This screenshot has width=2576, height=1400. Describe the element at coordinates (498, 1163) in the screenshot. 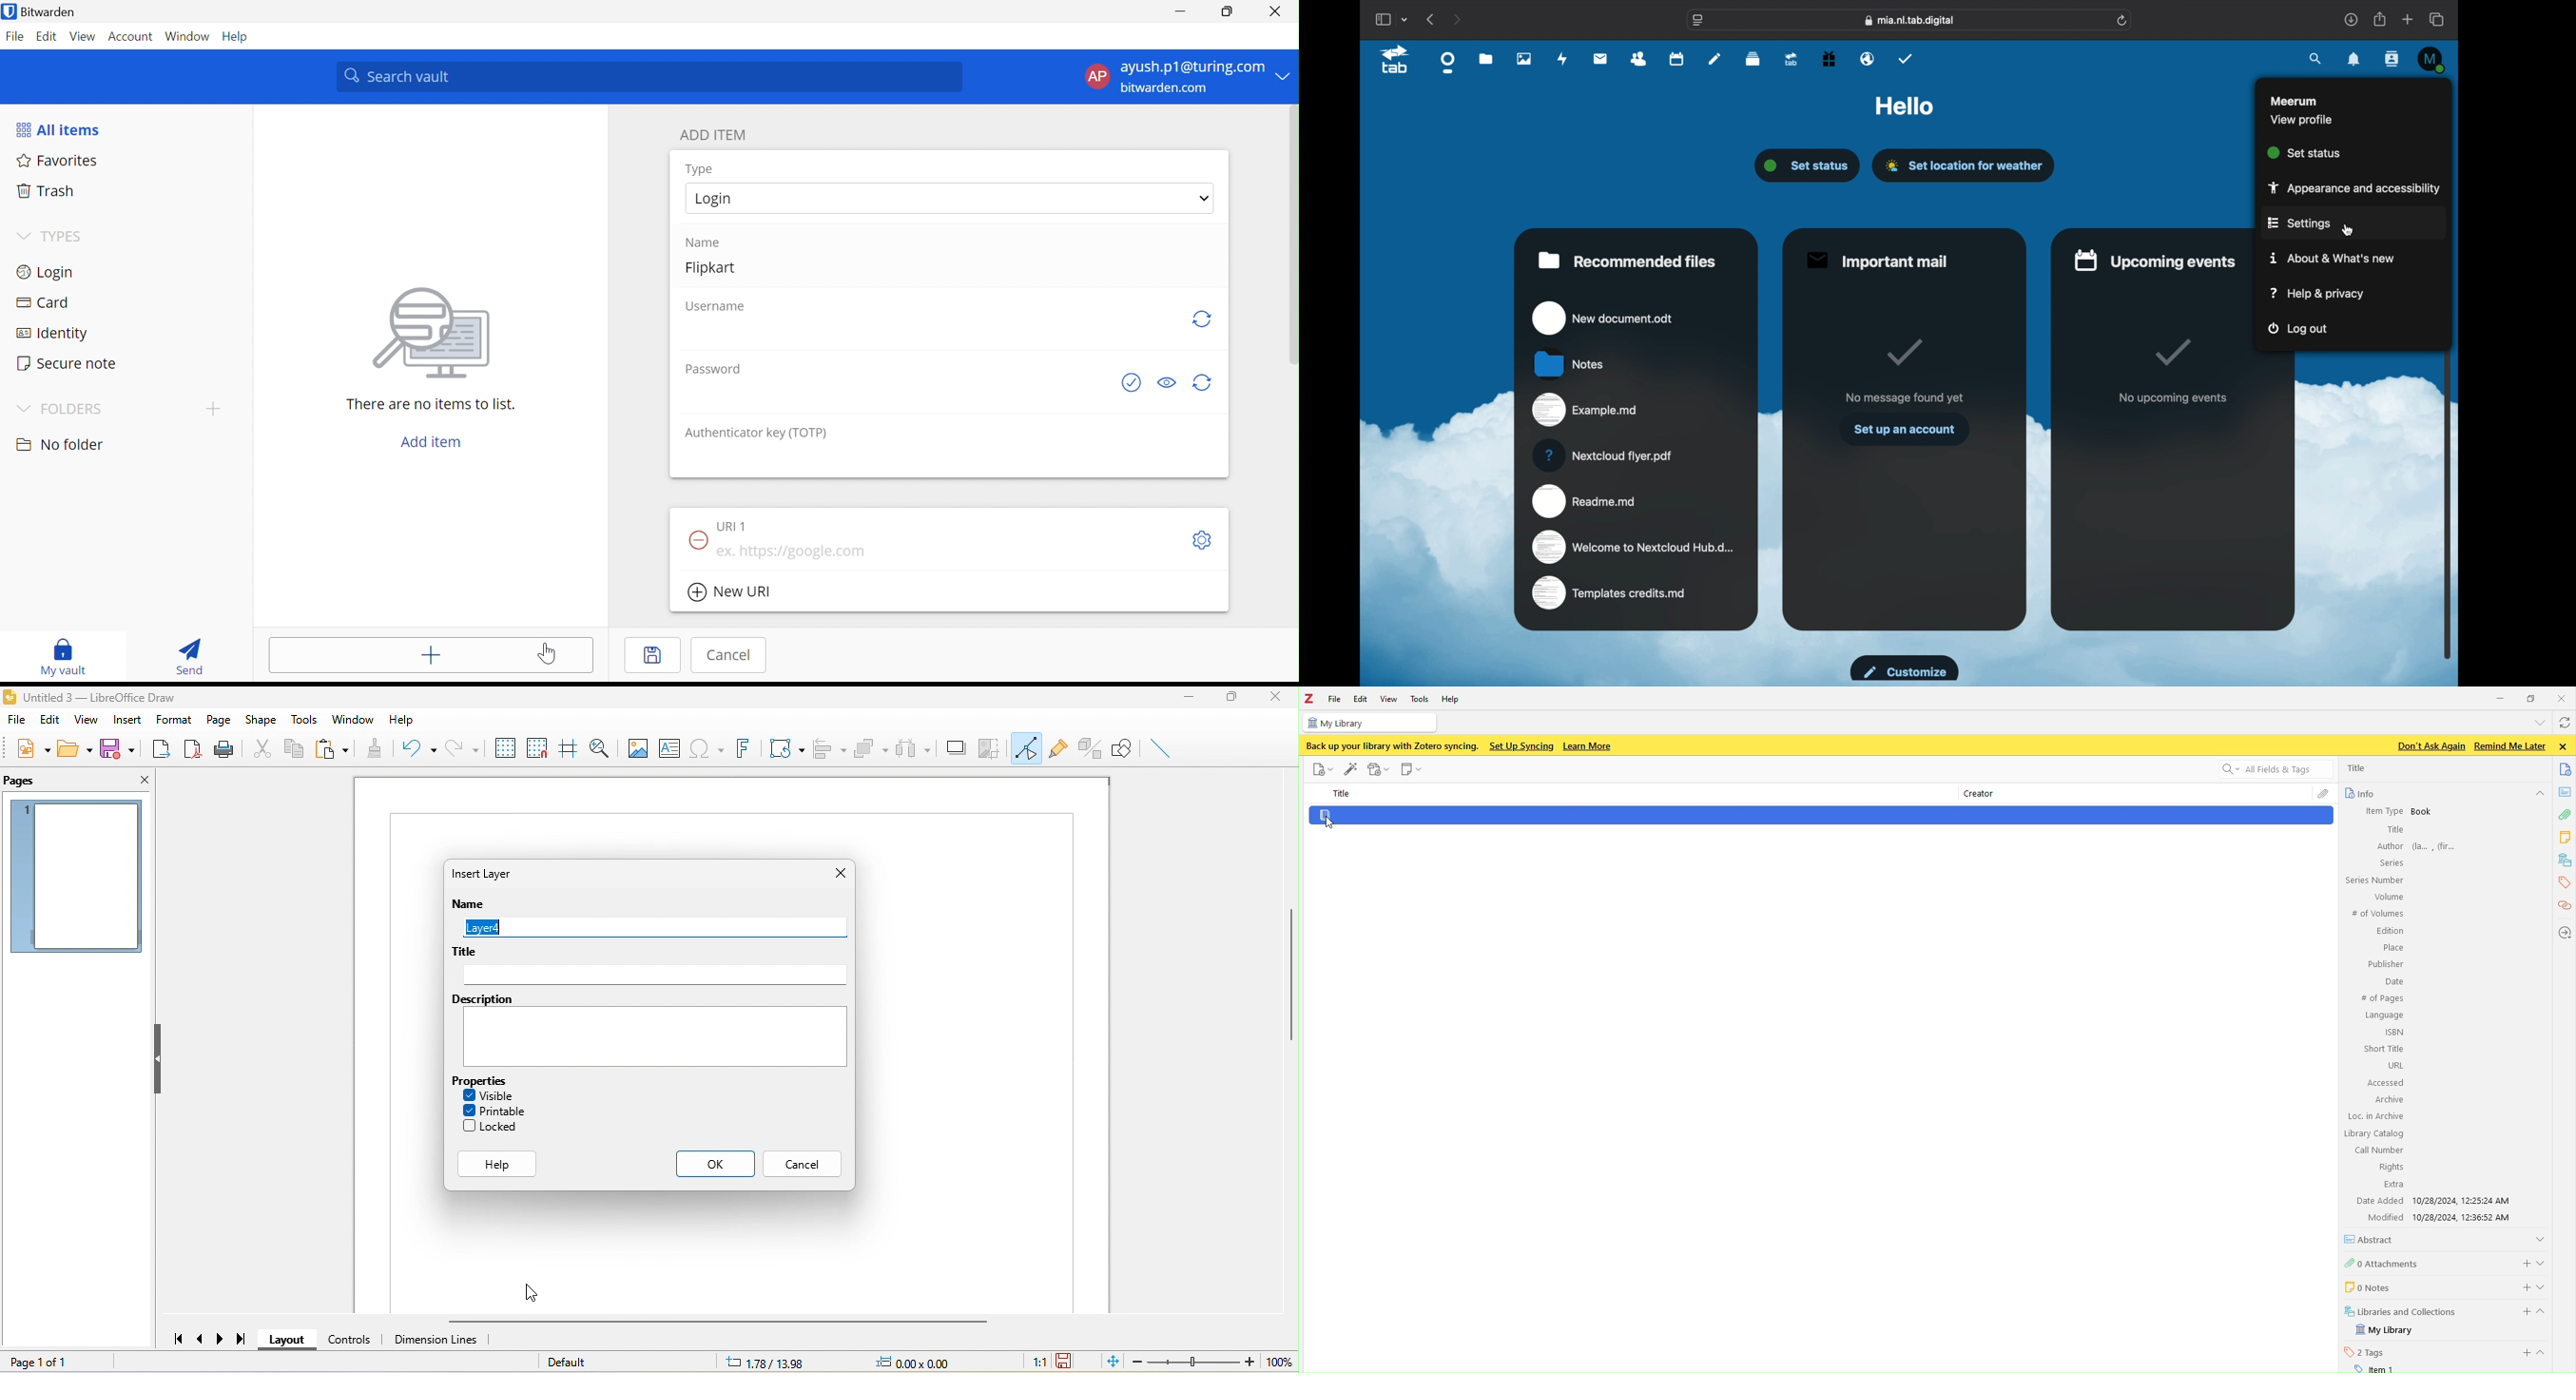

I see `help` at that location.